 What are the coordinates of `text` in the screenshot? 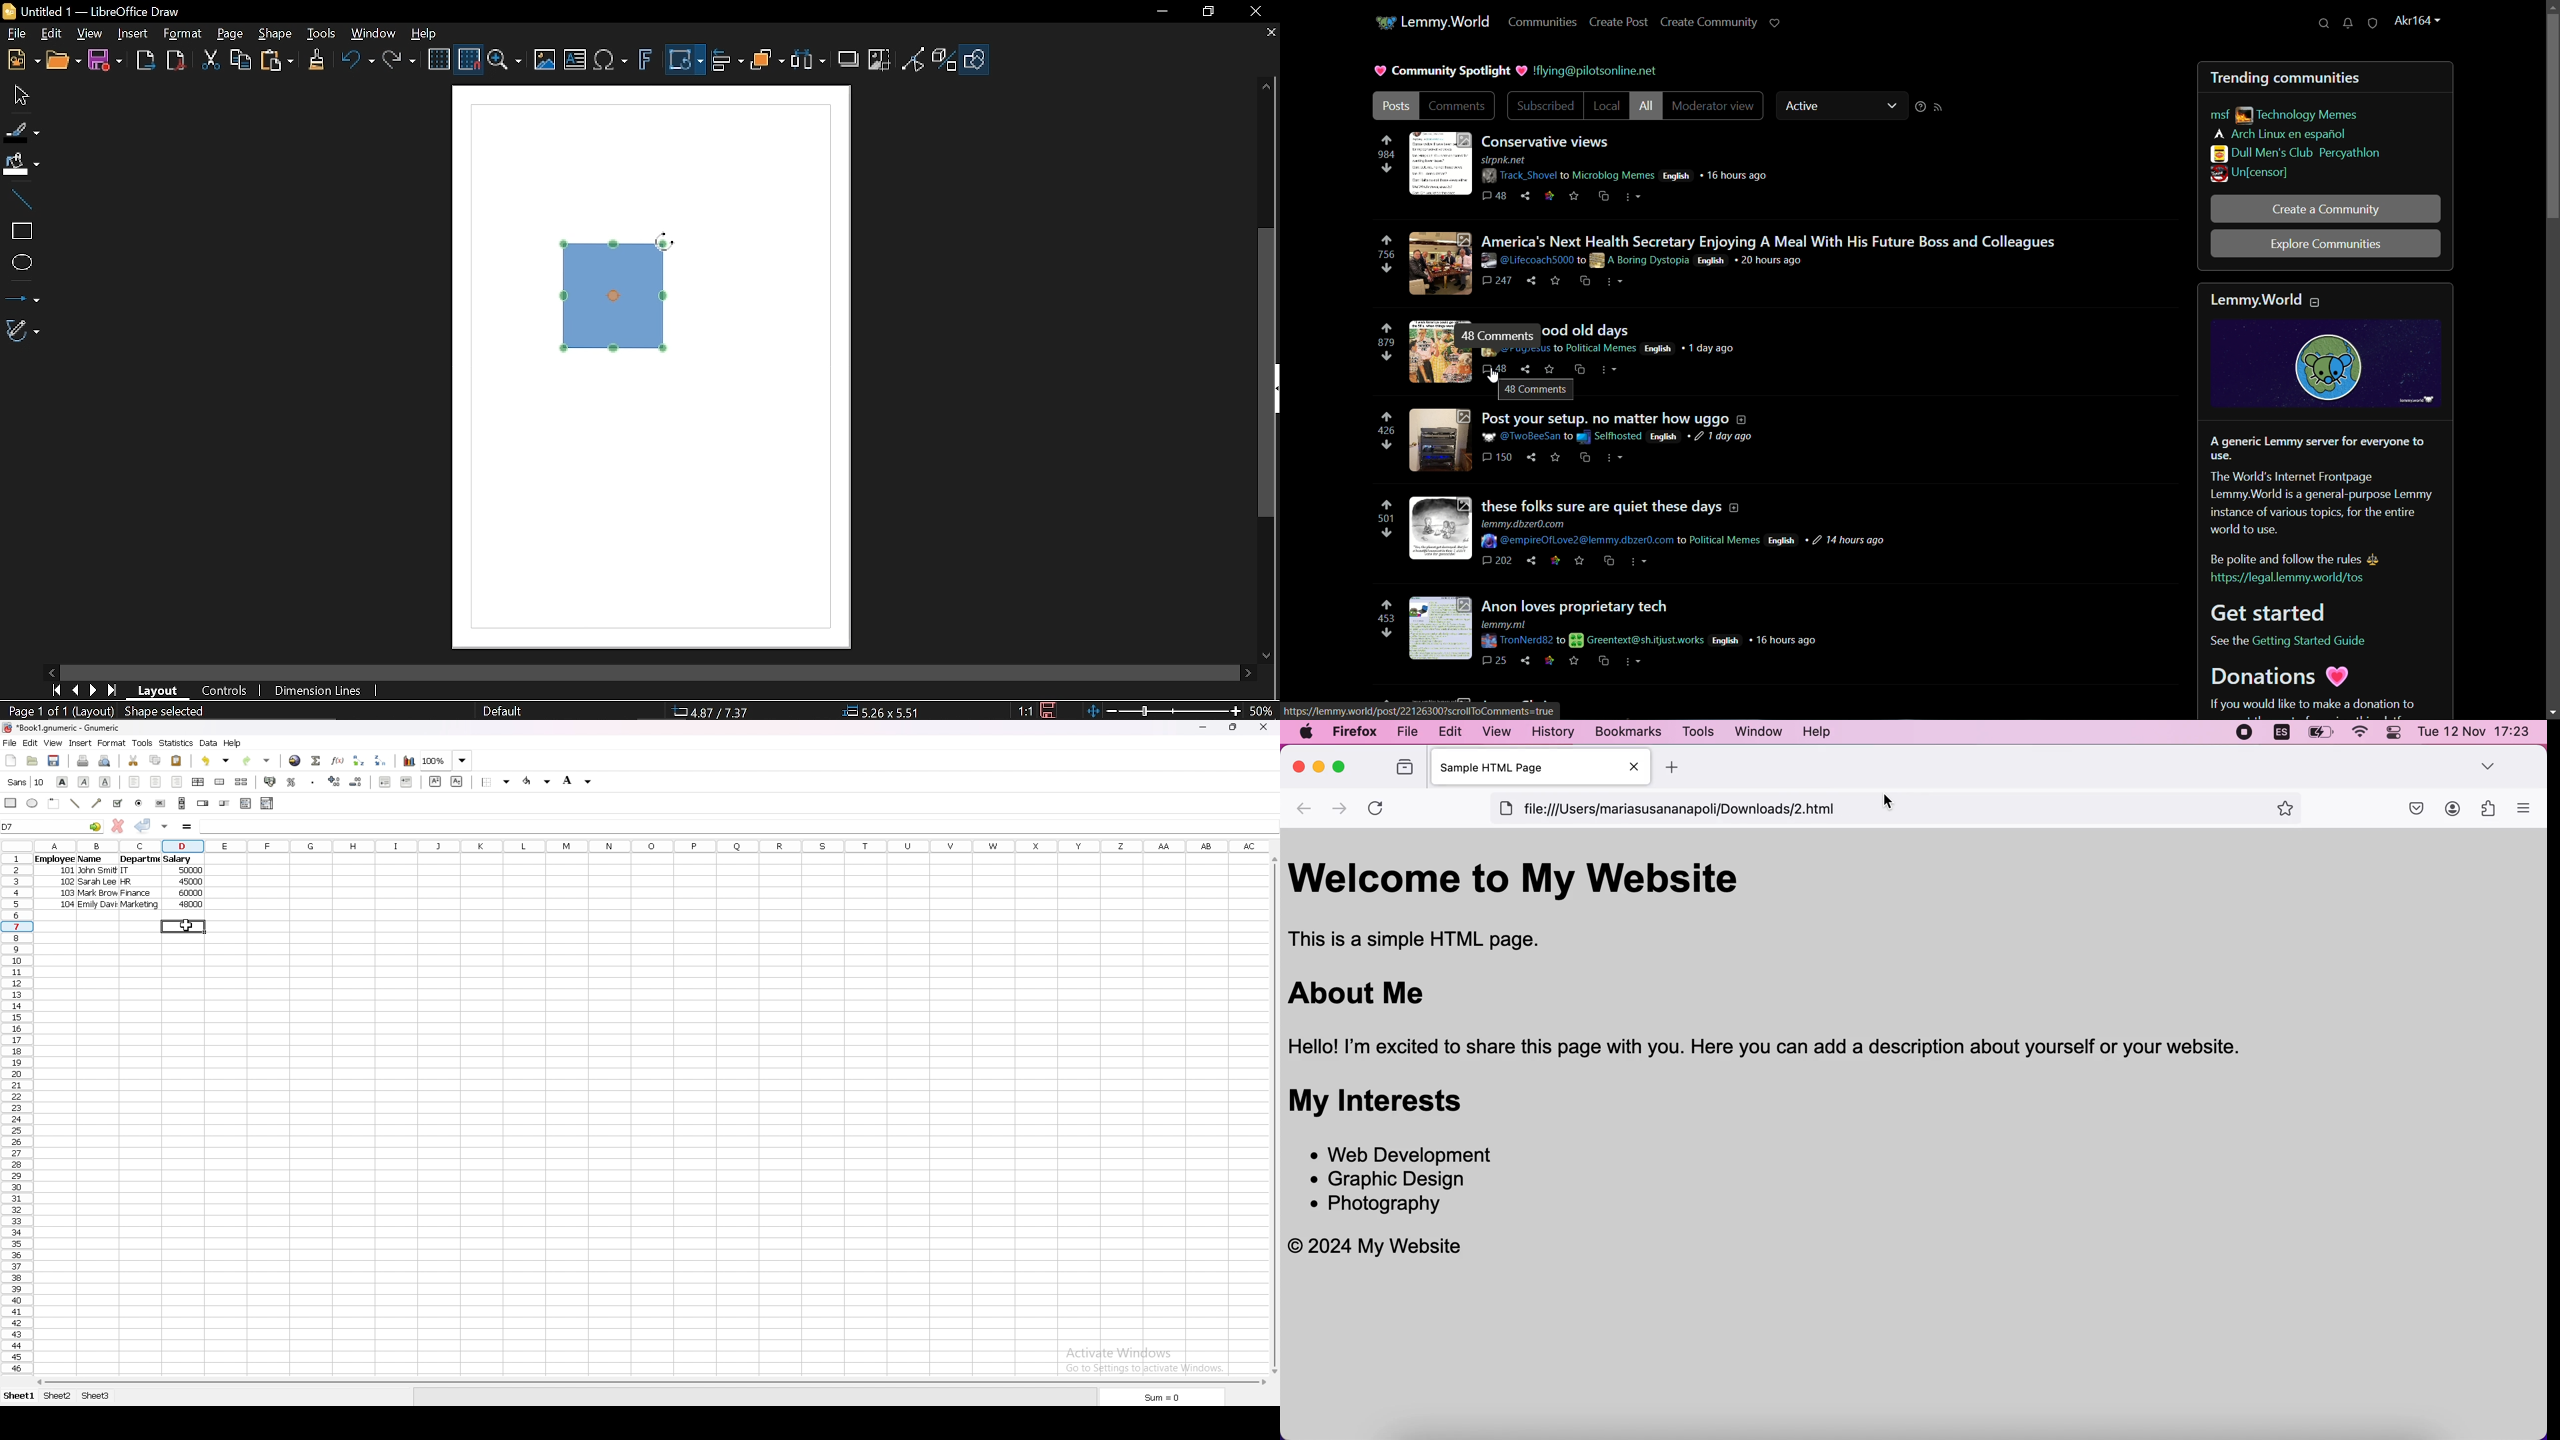 It's located at (1597, 70).